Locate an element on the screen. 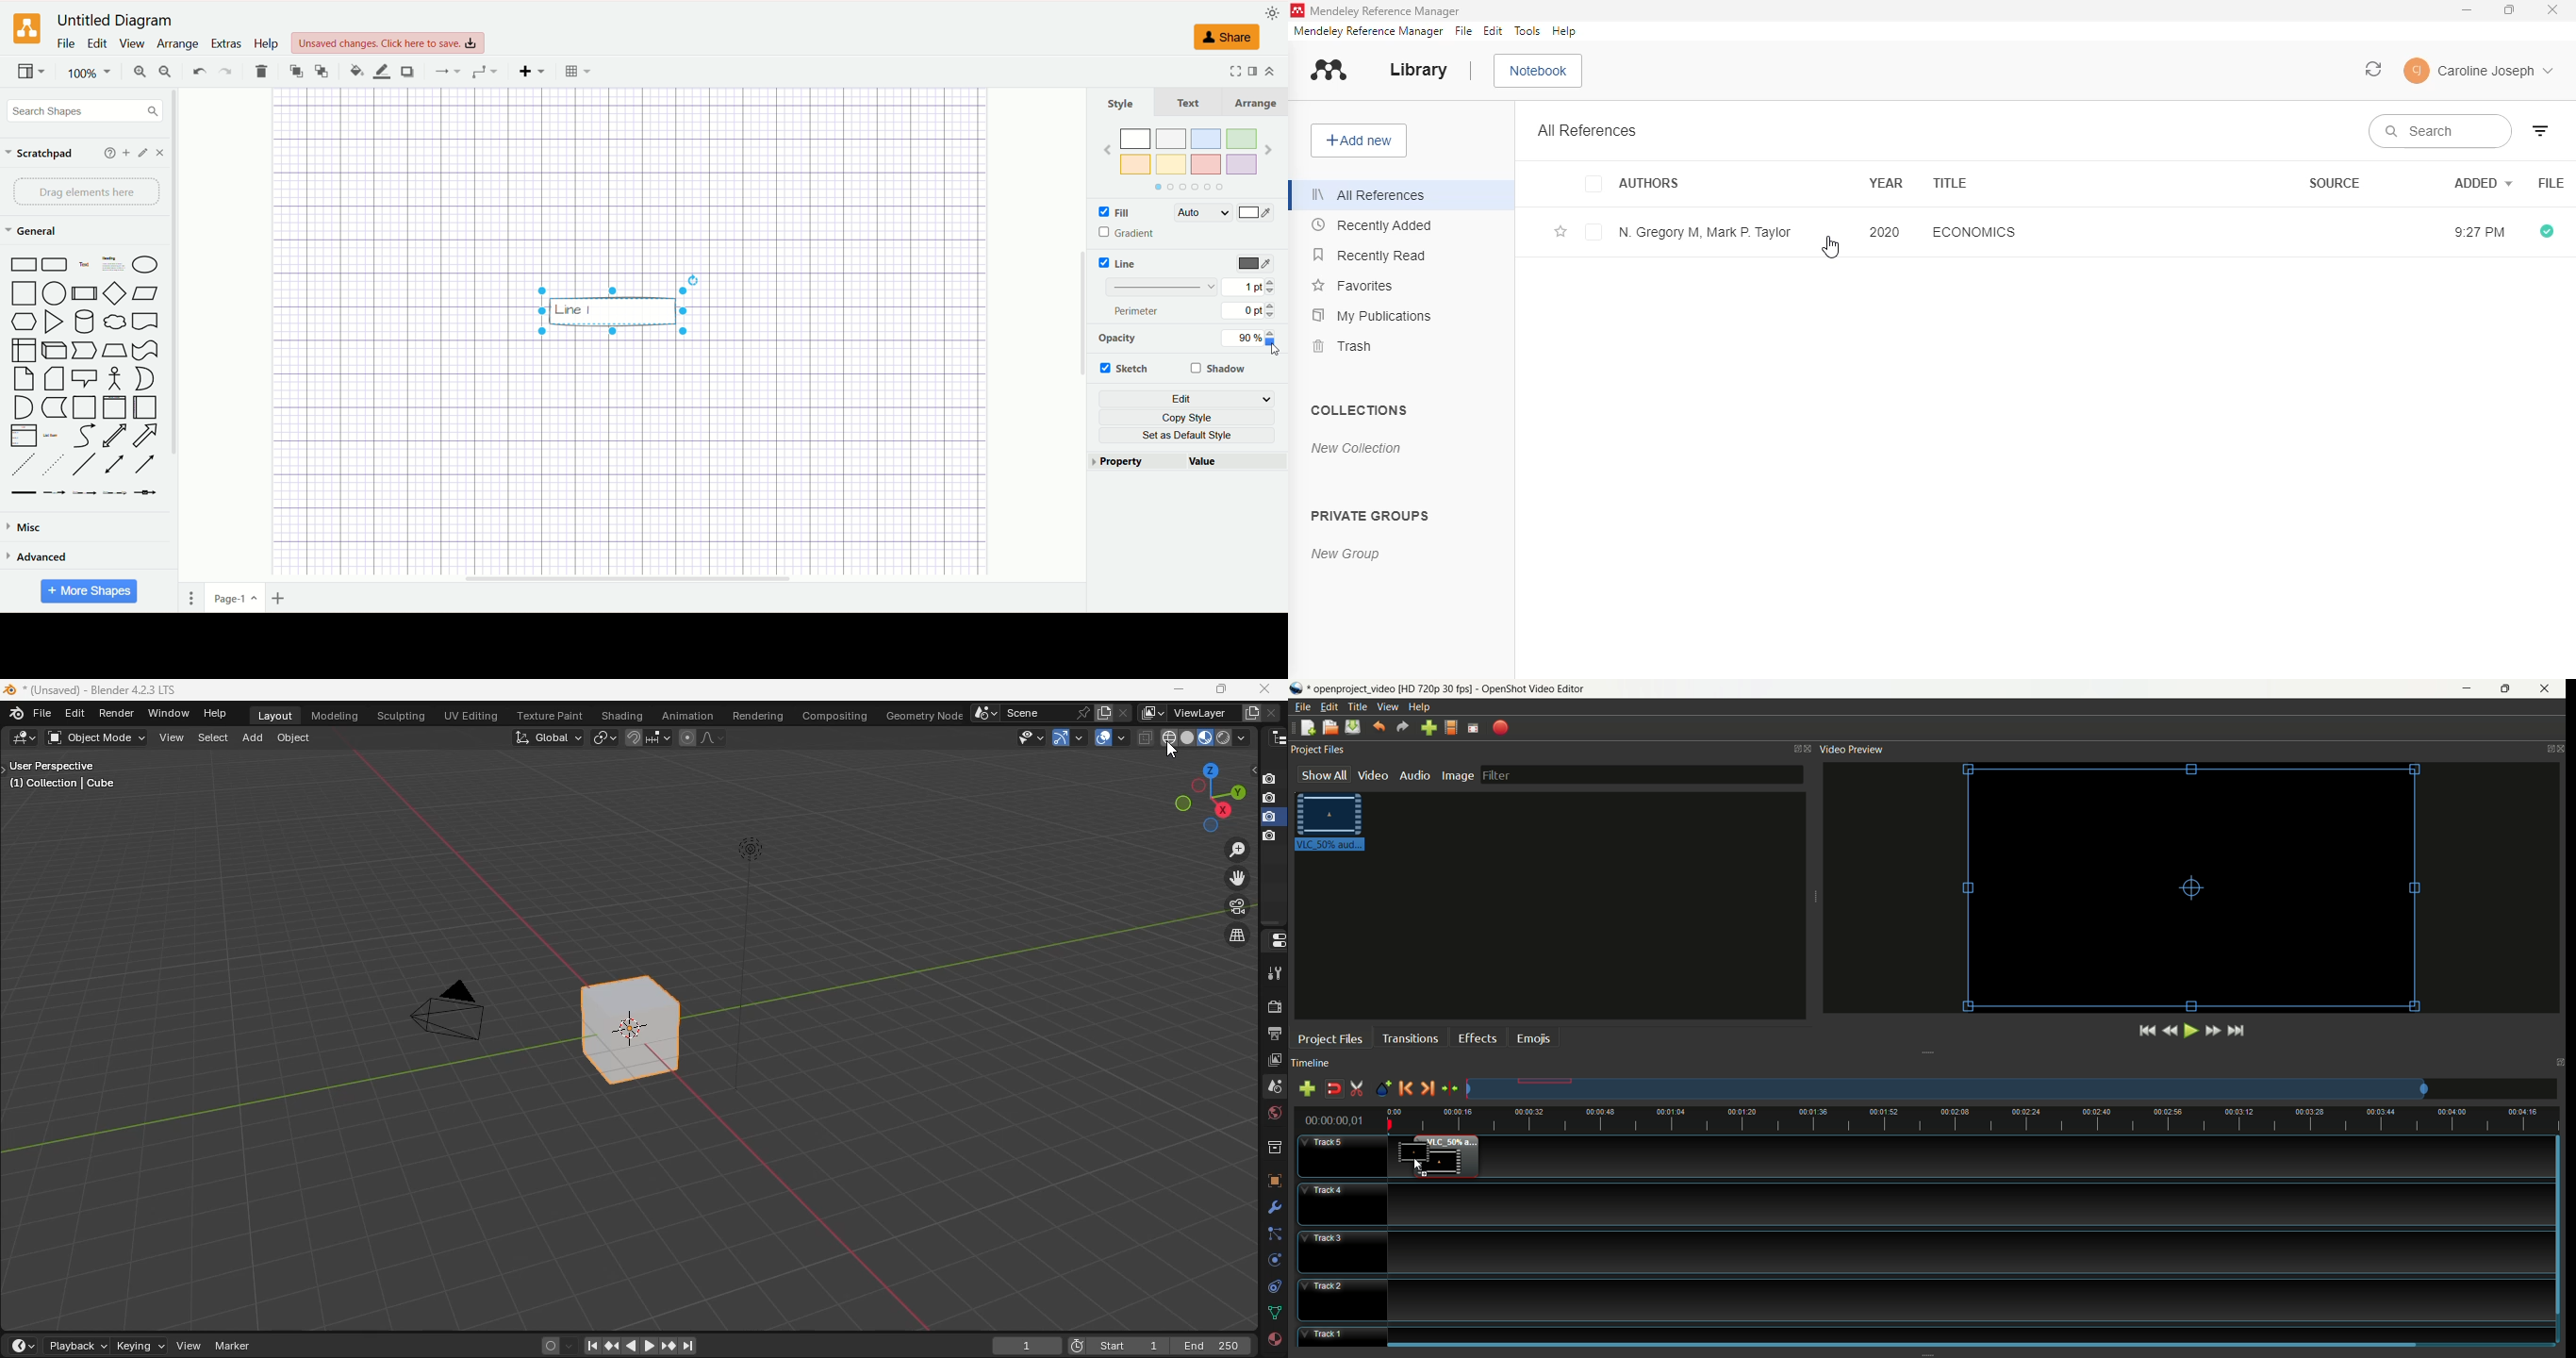  Rounded Rectangle is located at coordinates (56, 264).